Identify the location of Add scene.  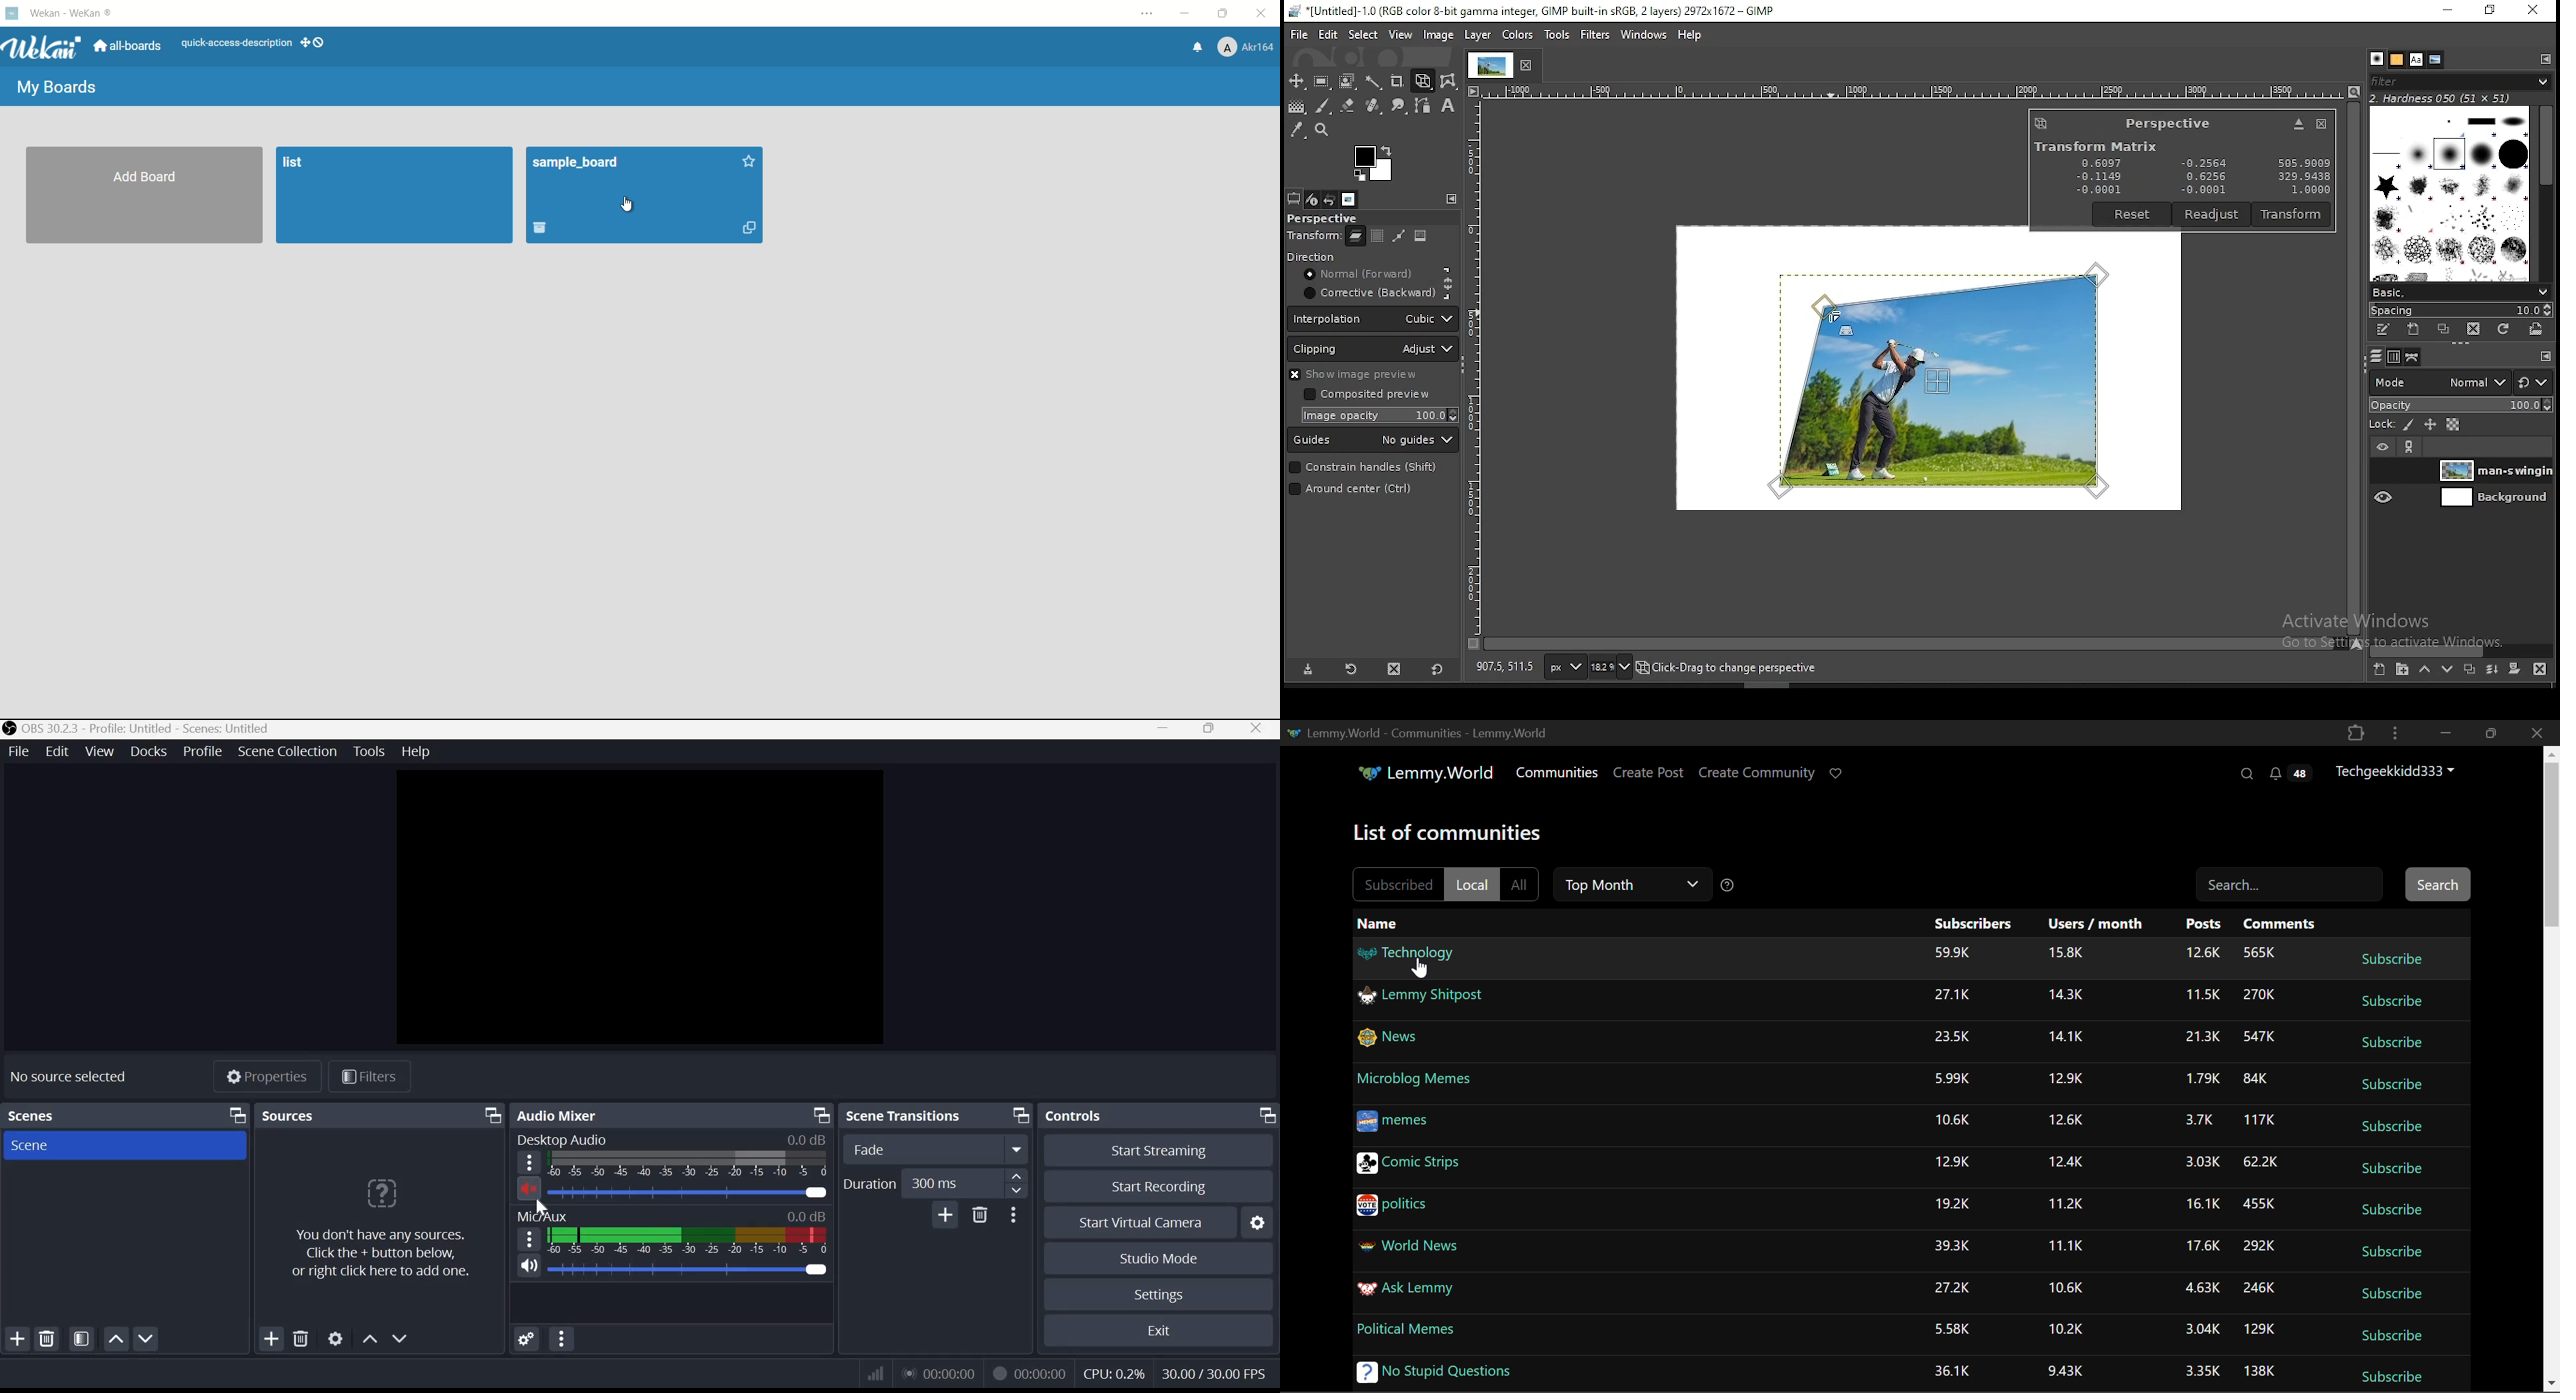
(17, 1338).